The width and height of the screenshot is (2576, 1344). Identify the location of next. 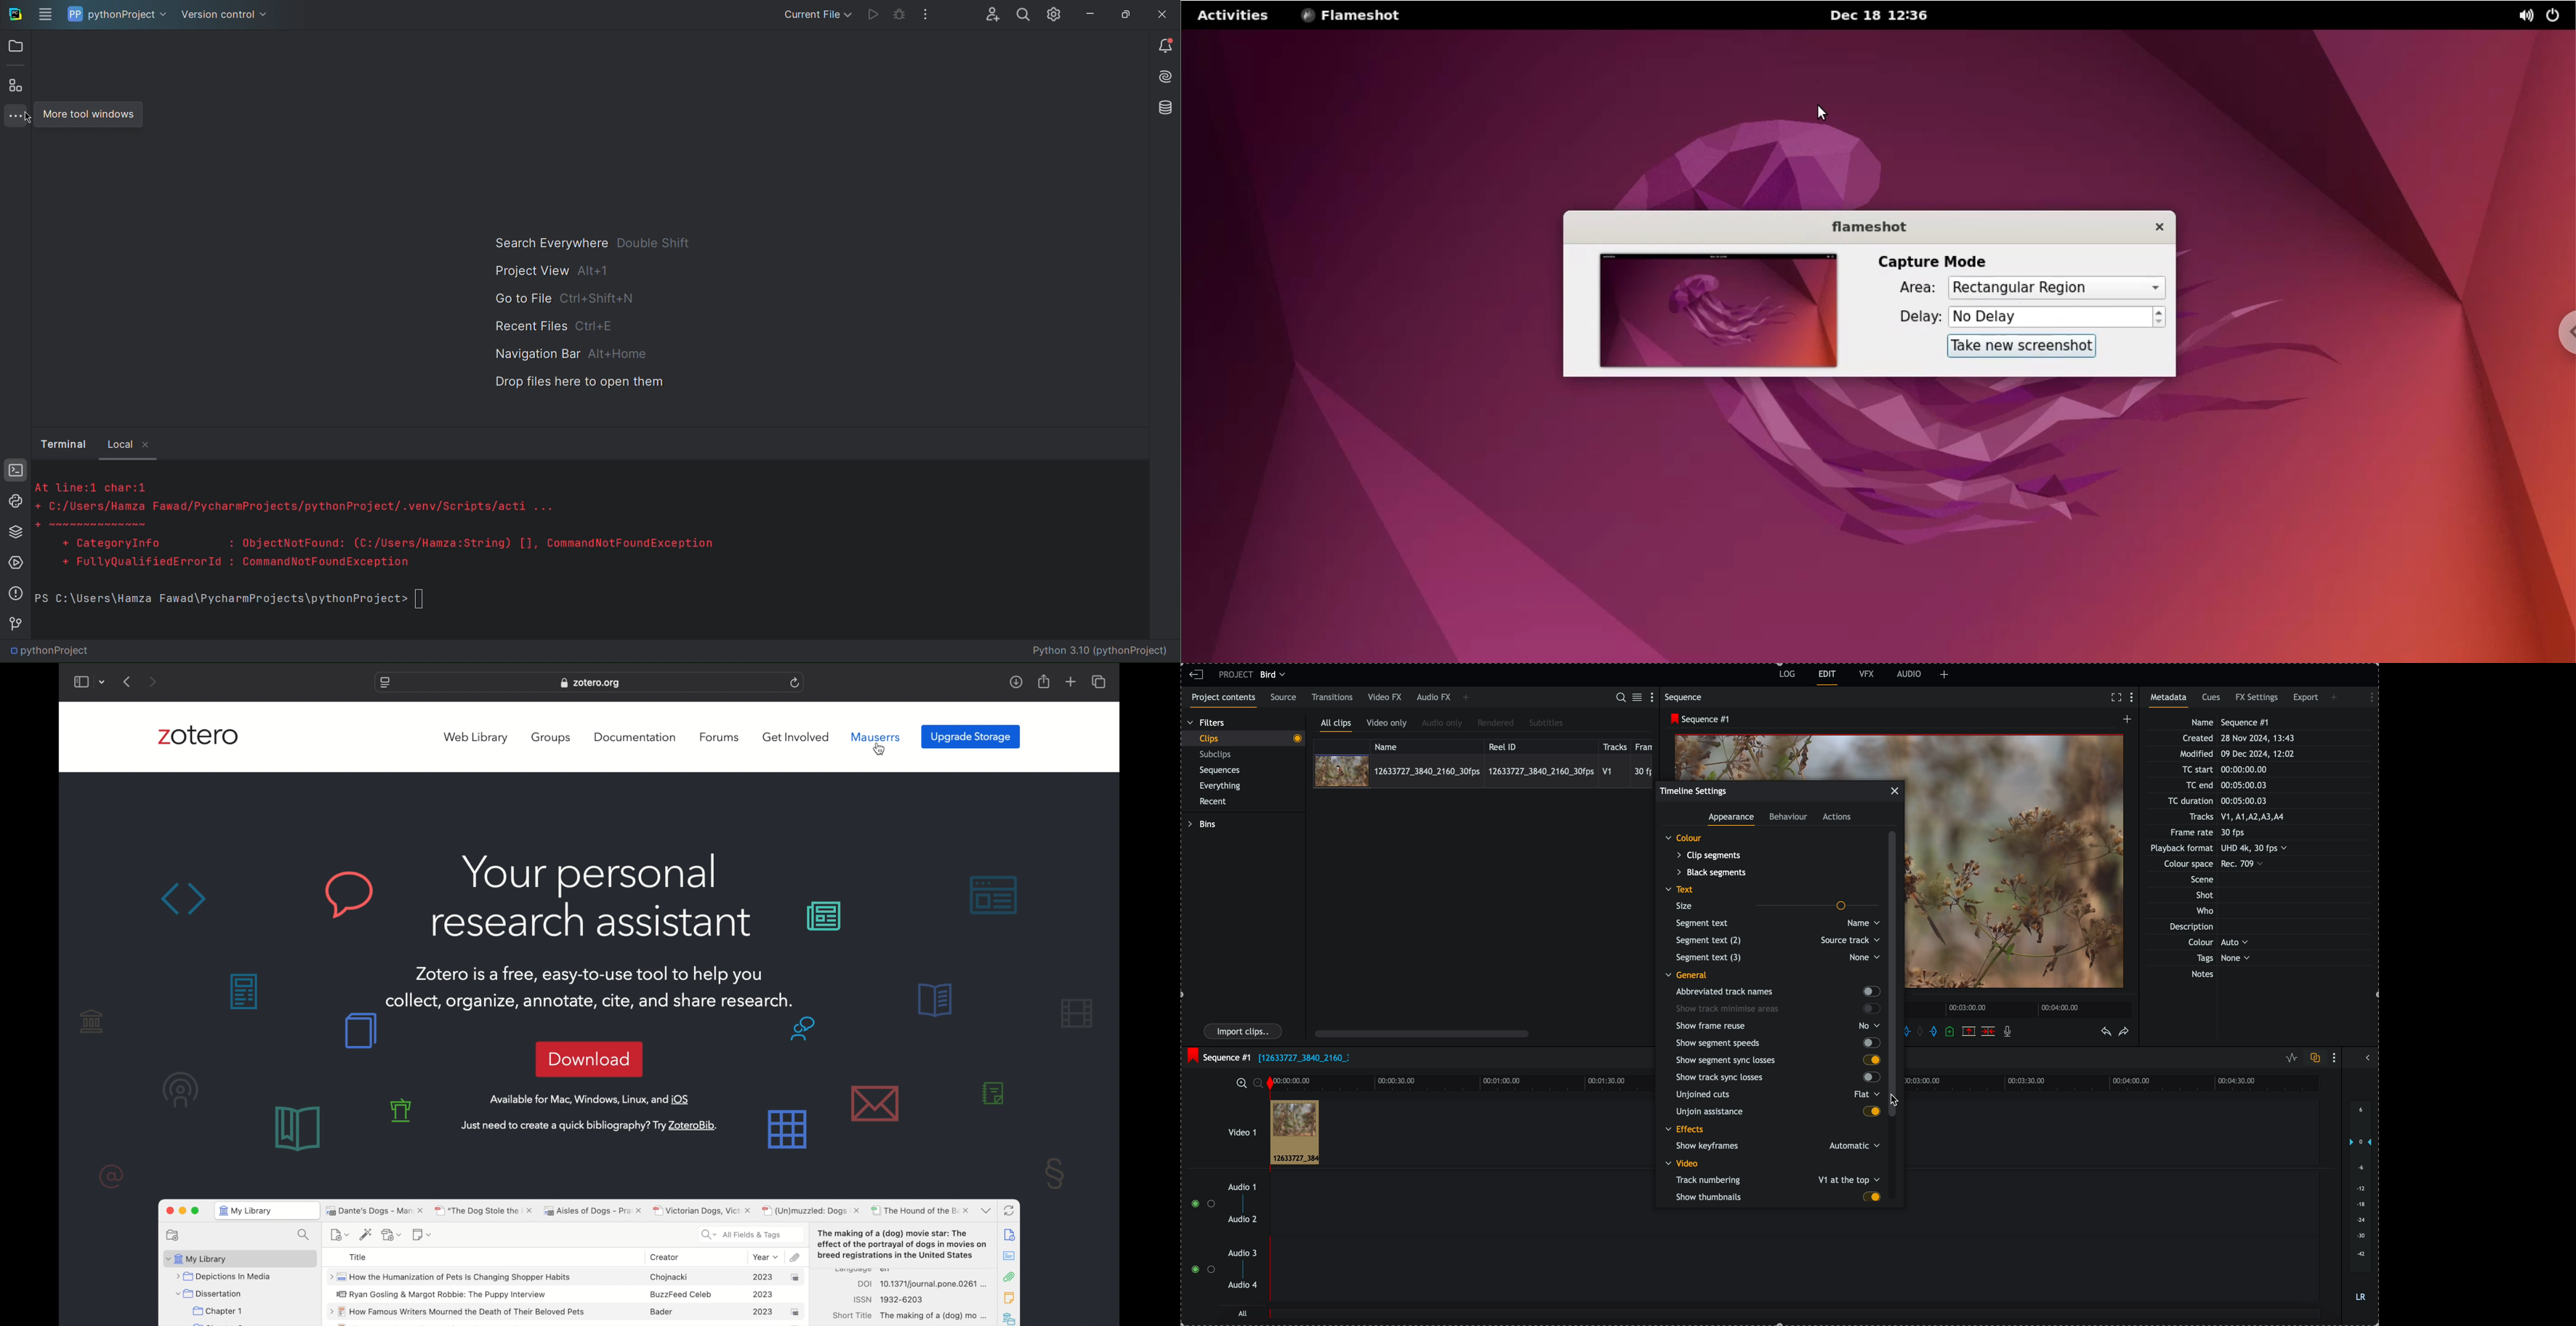
(154, 683).